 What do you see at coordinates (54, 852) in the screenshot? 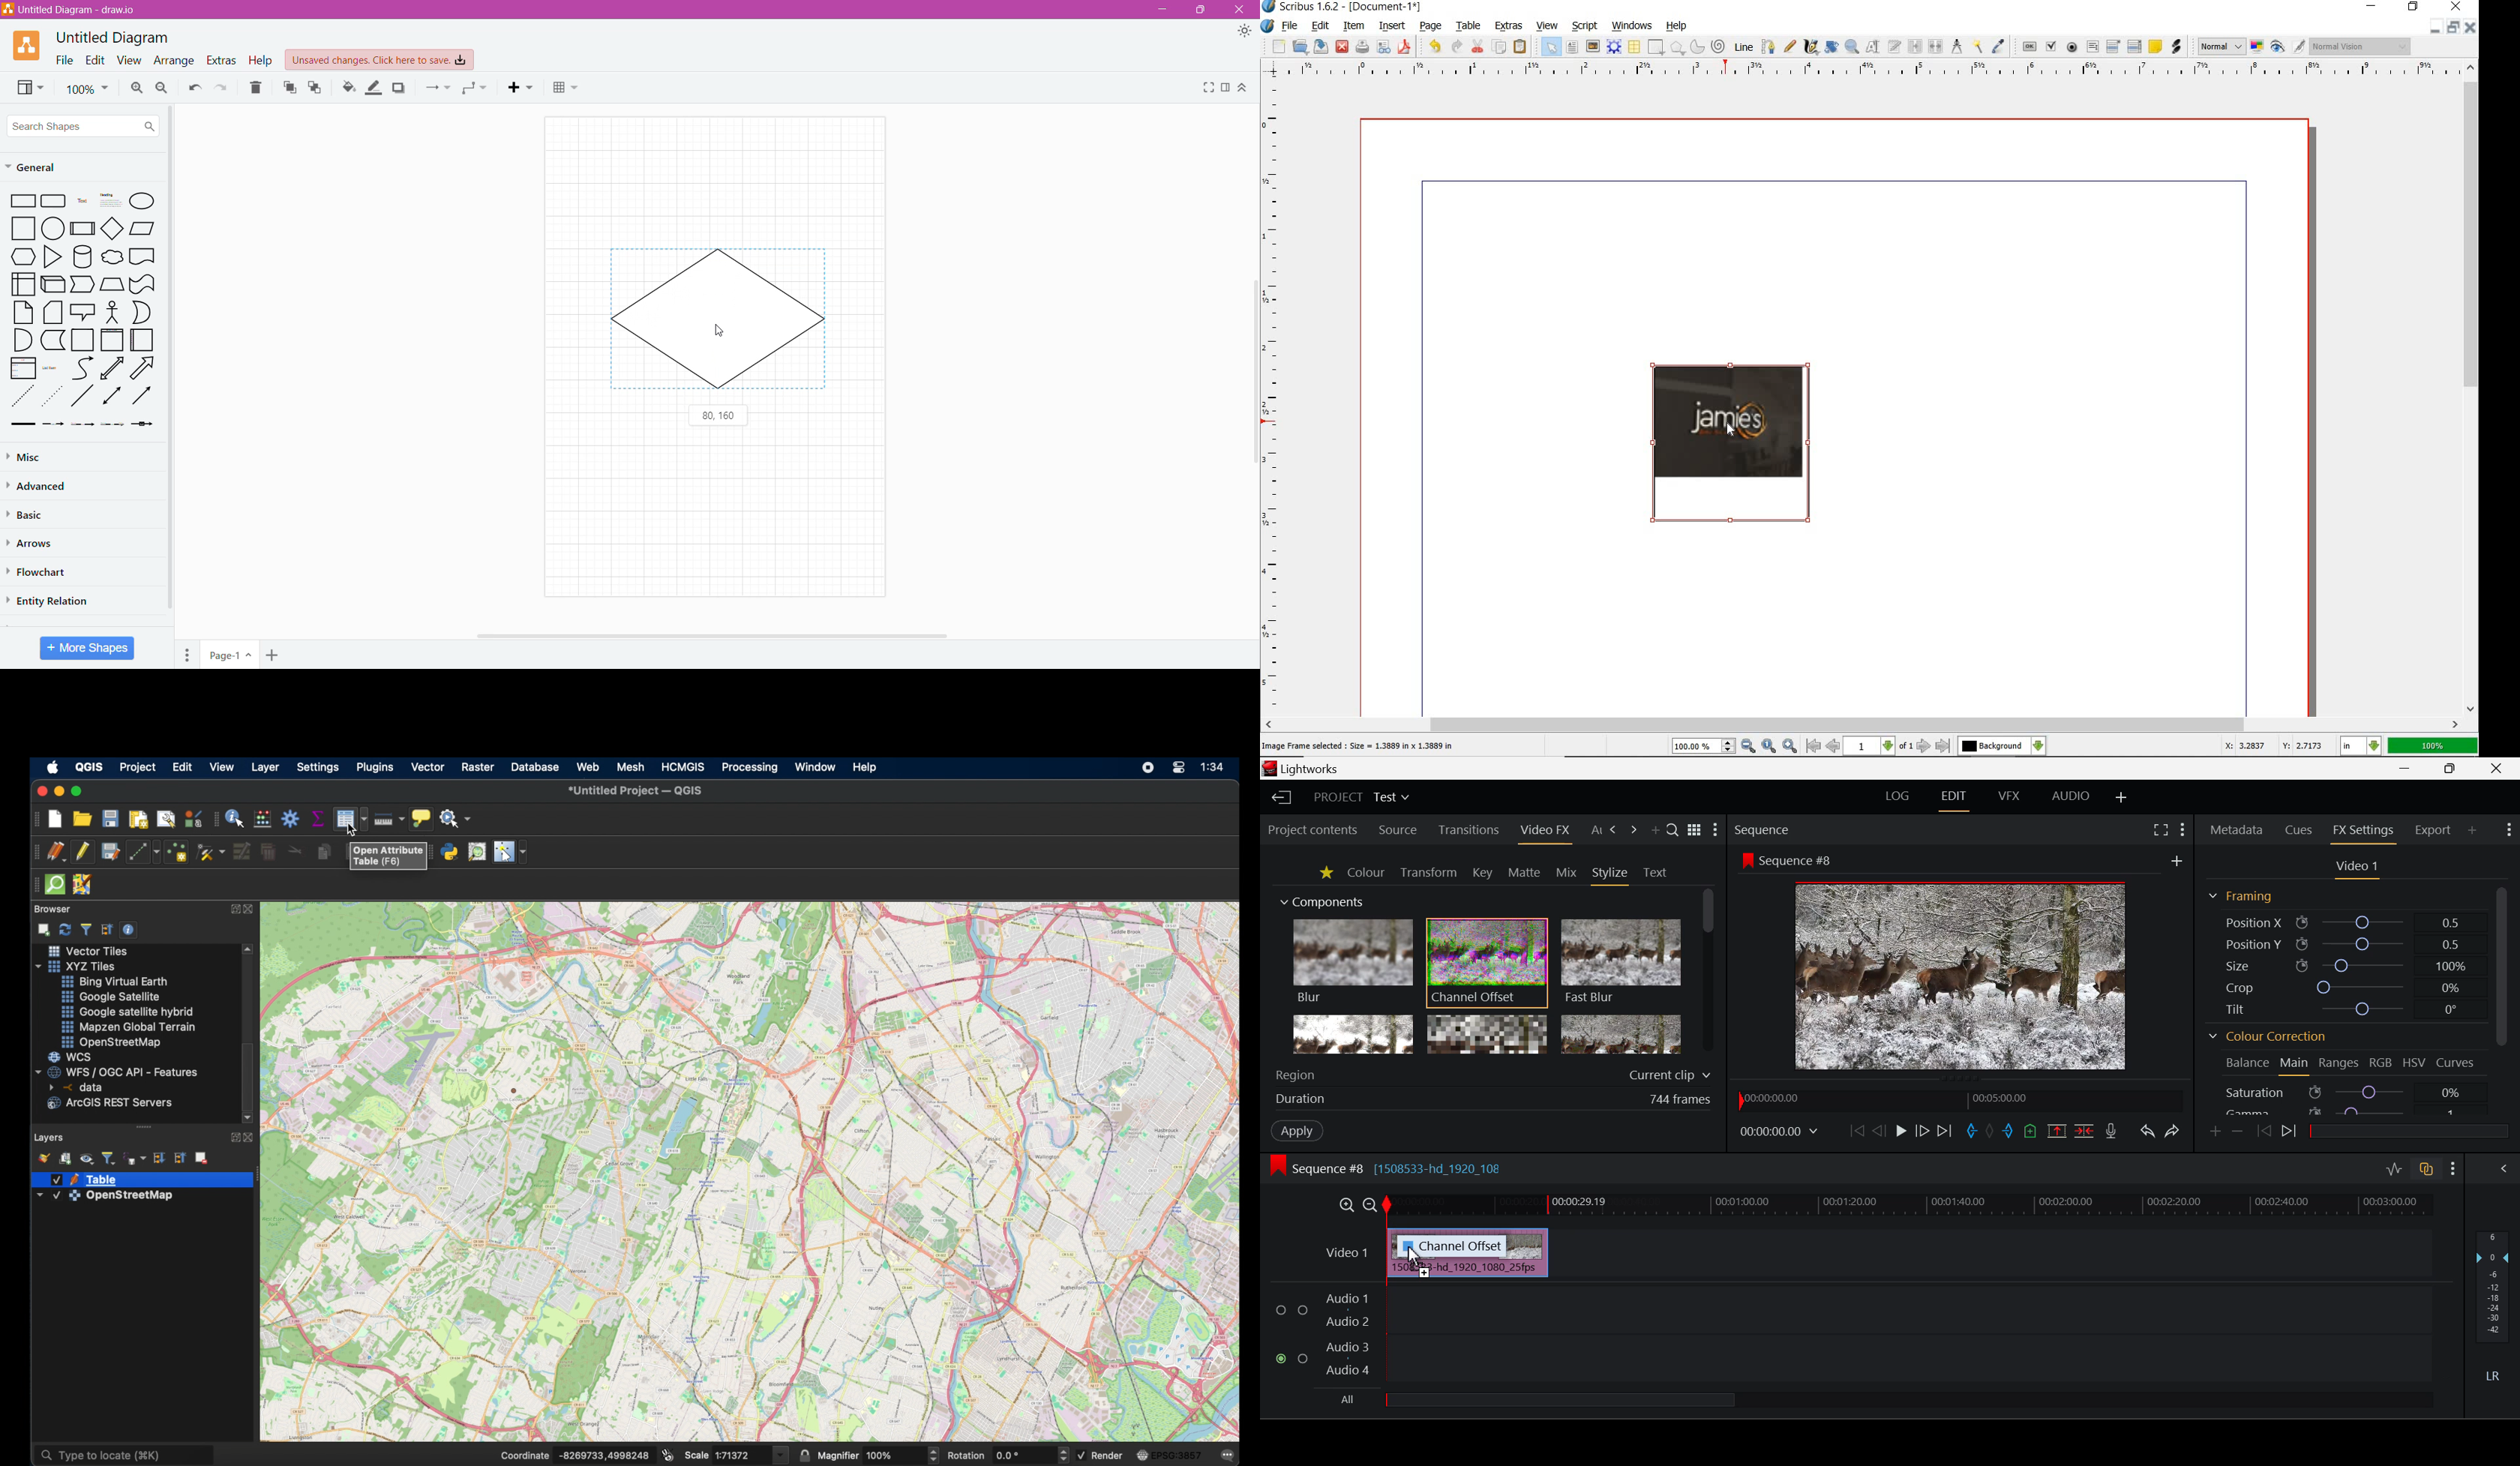
I see `current edits` at bounding box center [54, 852].